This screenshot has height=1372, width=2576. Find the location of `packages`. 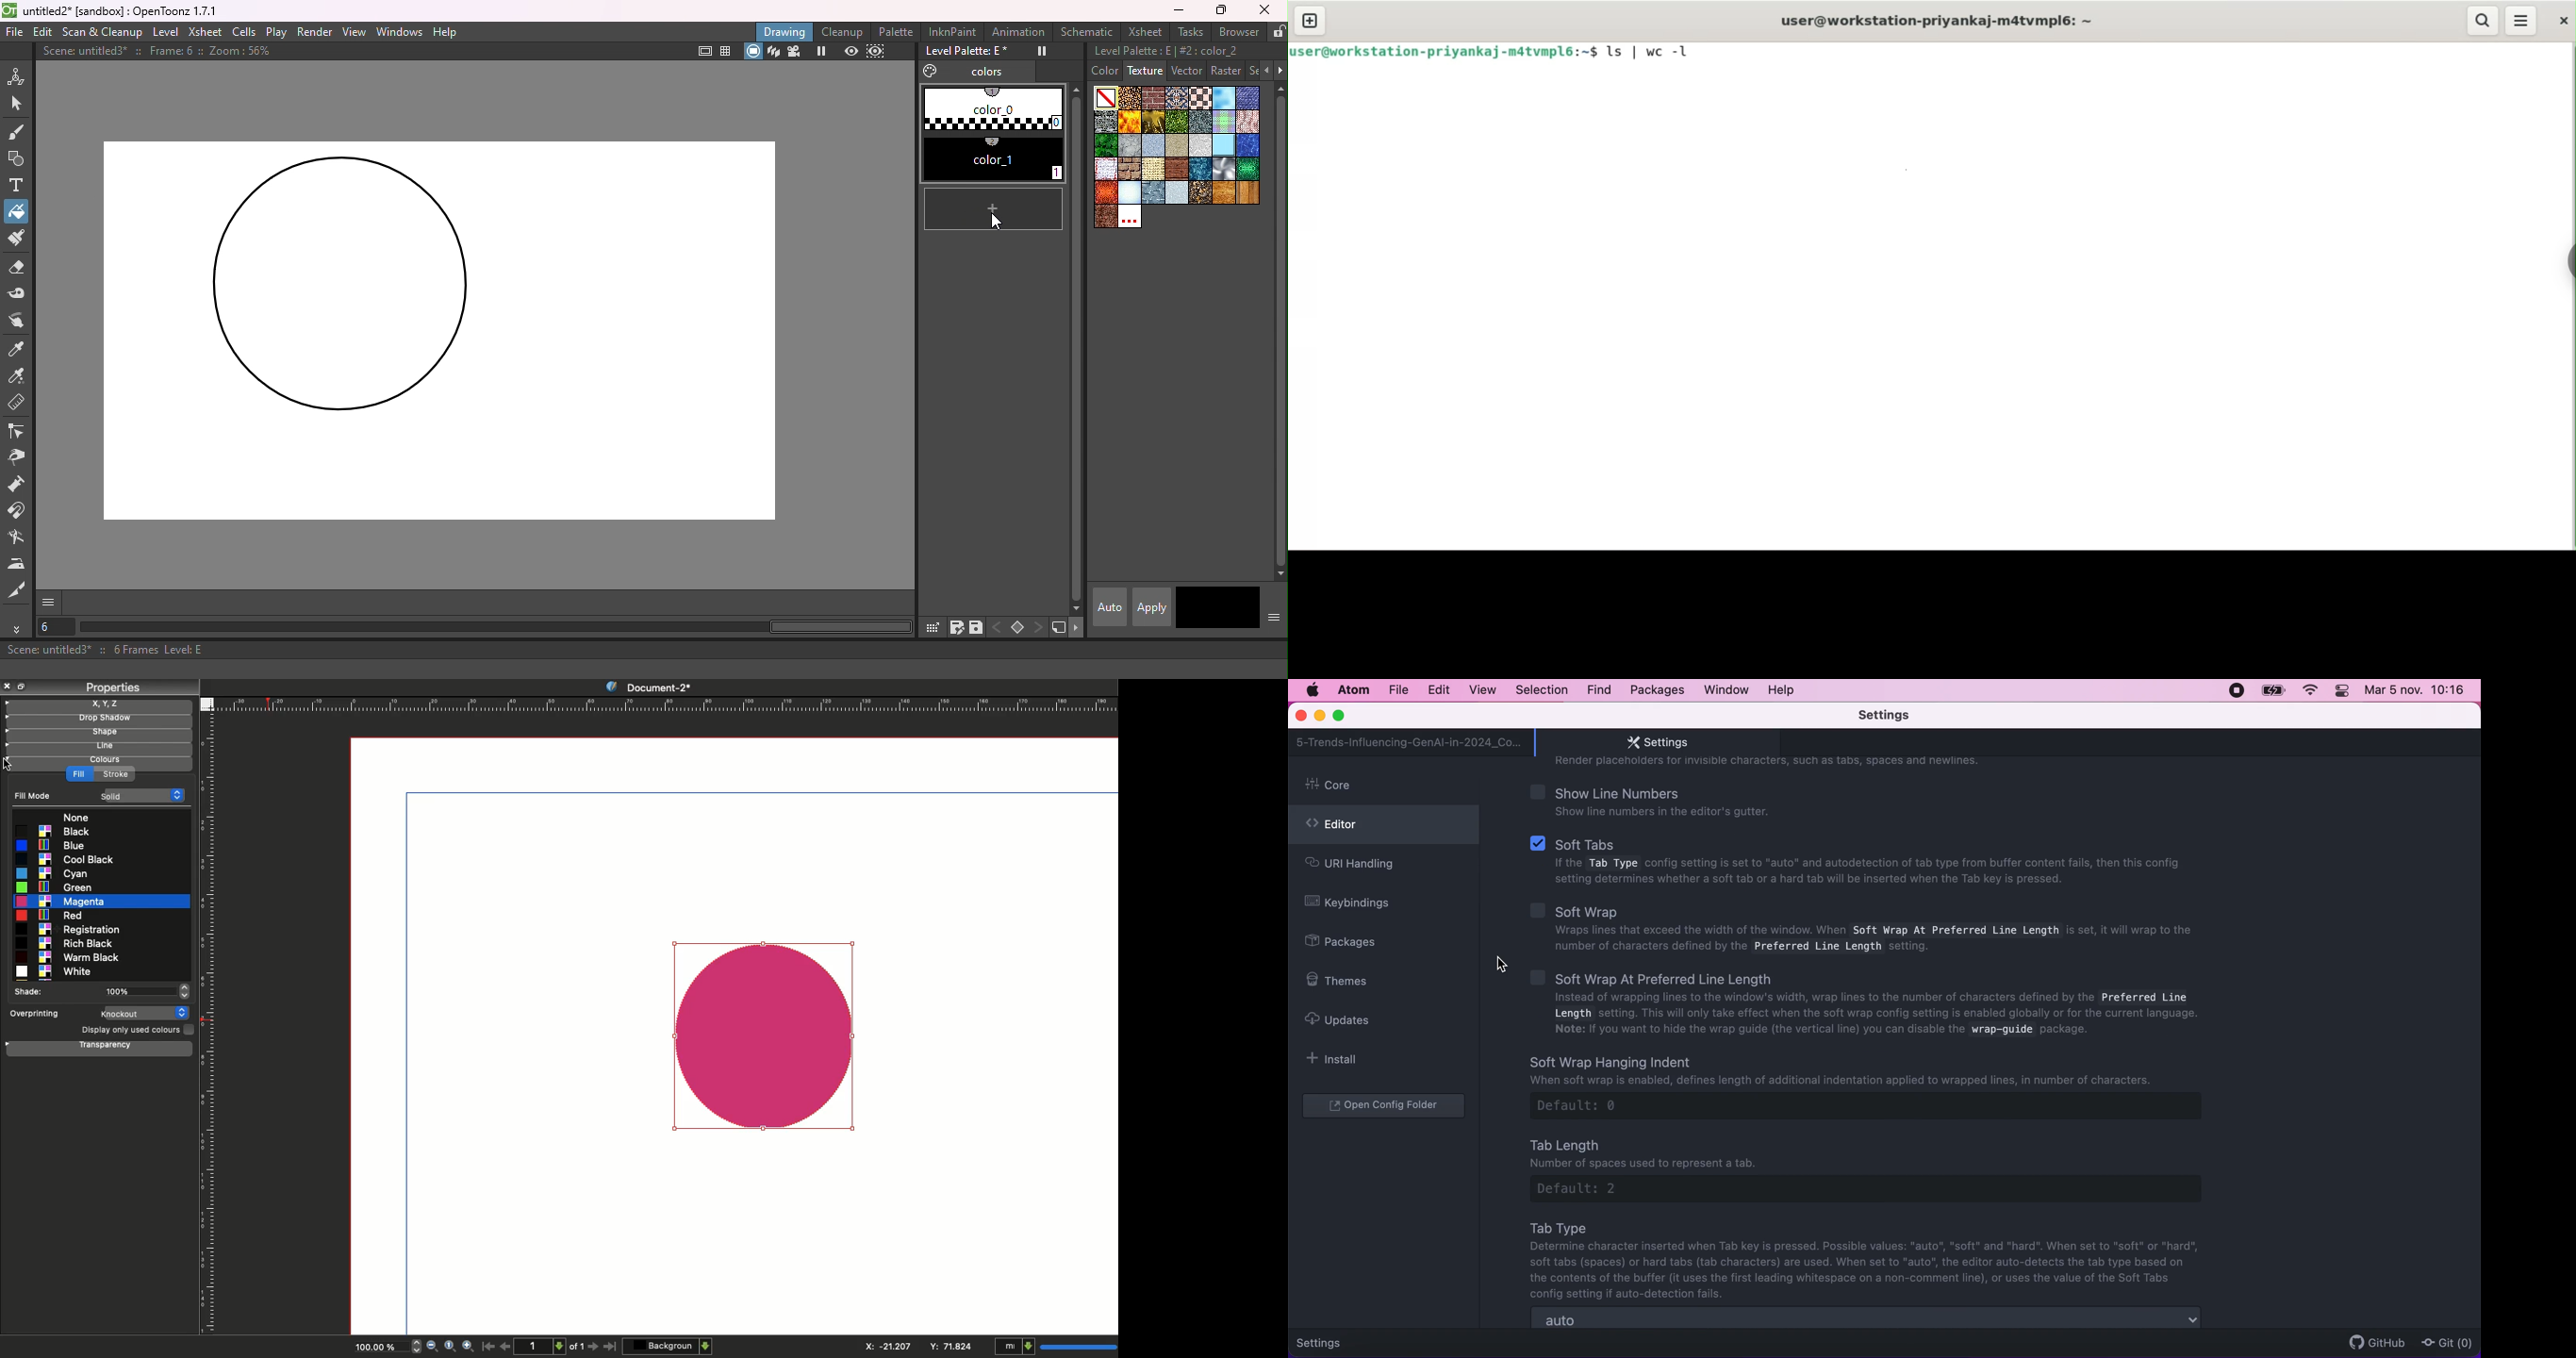

packages is located at coordinates (1351, 943).